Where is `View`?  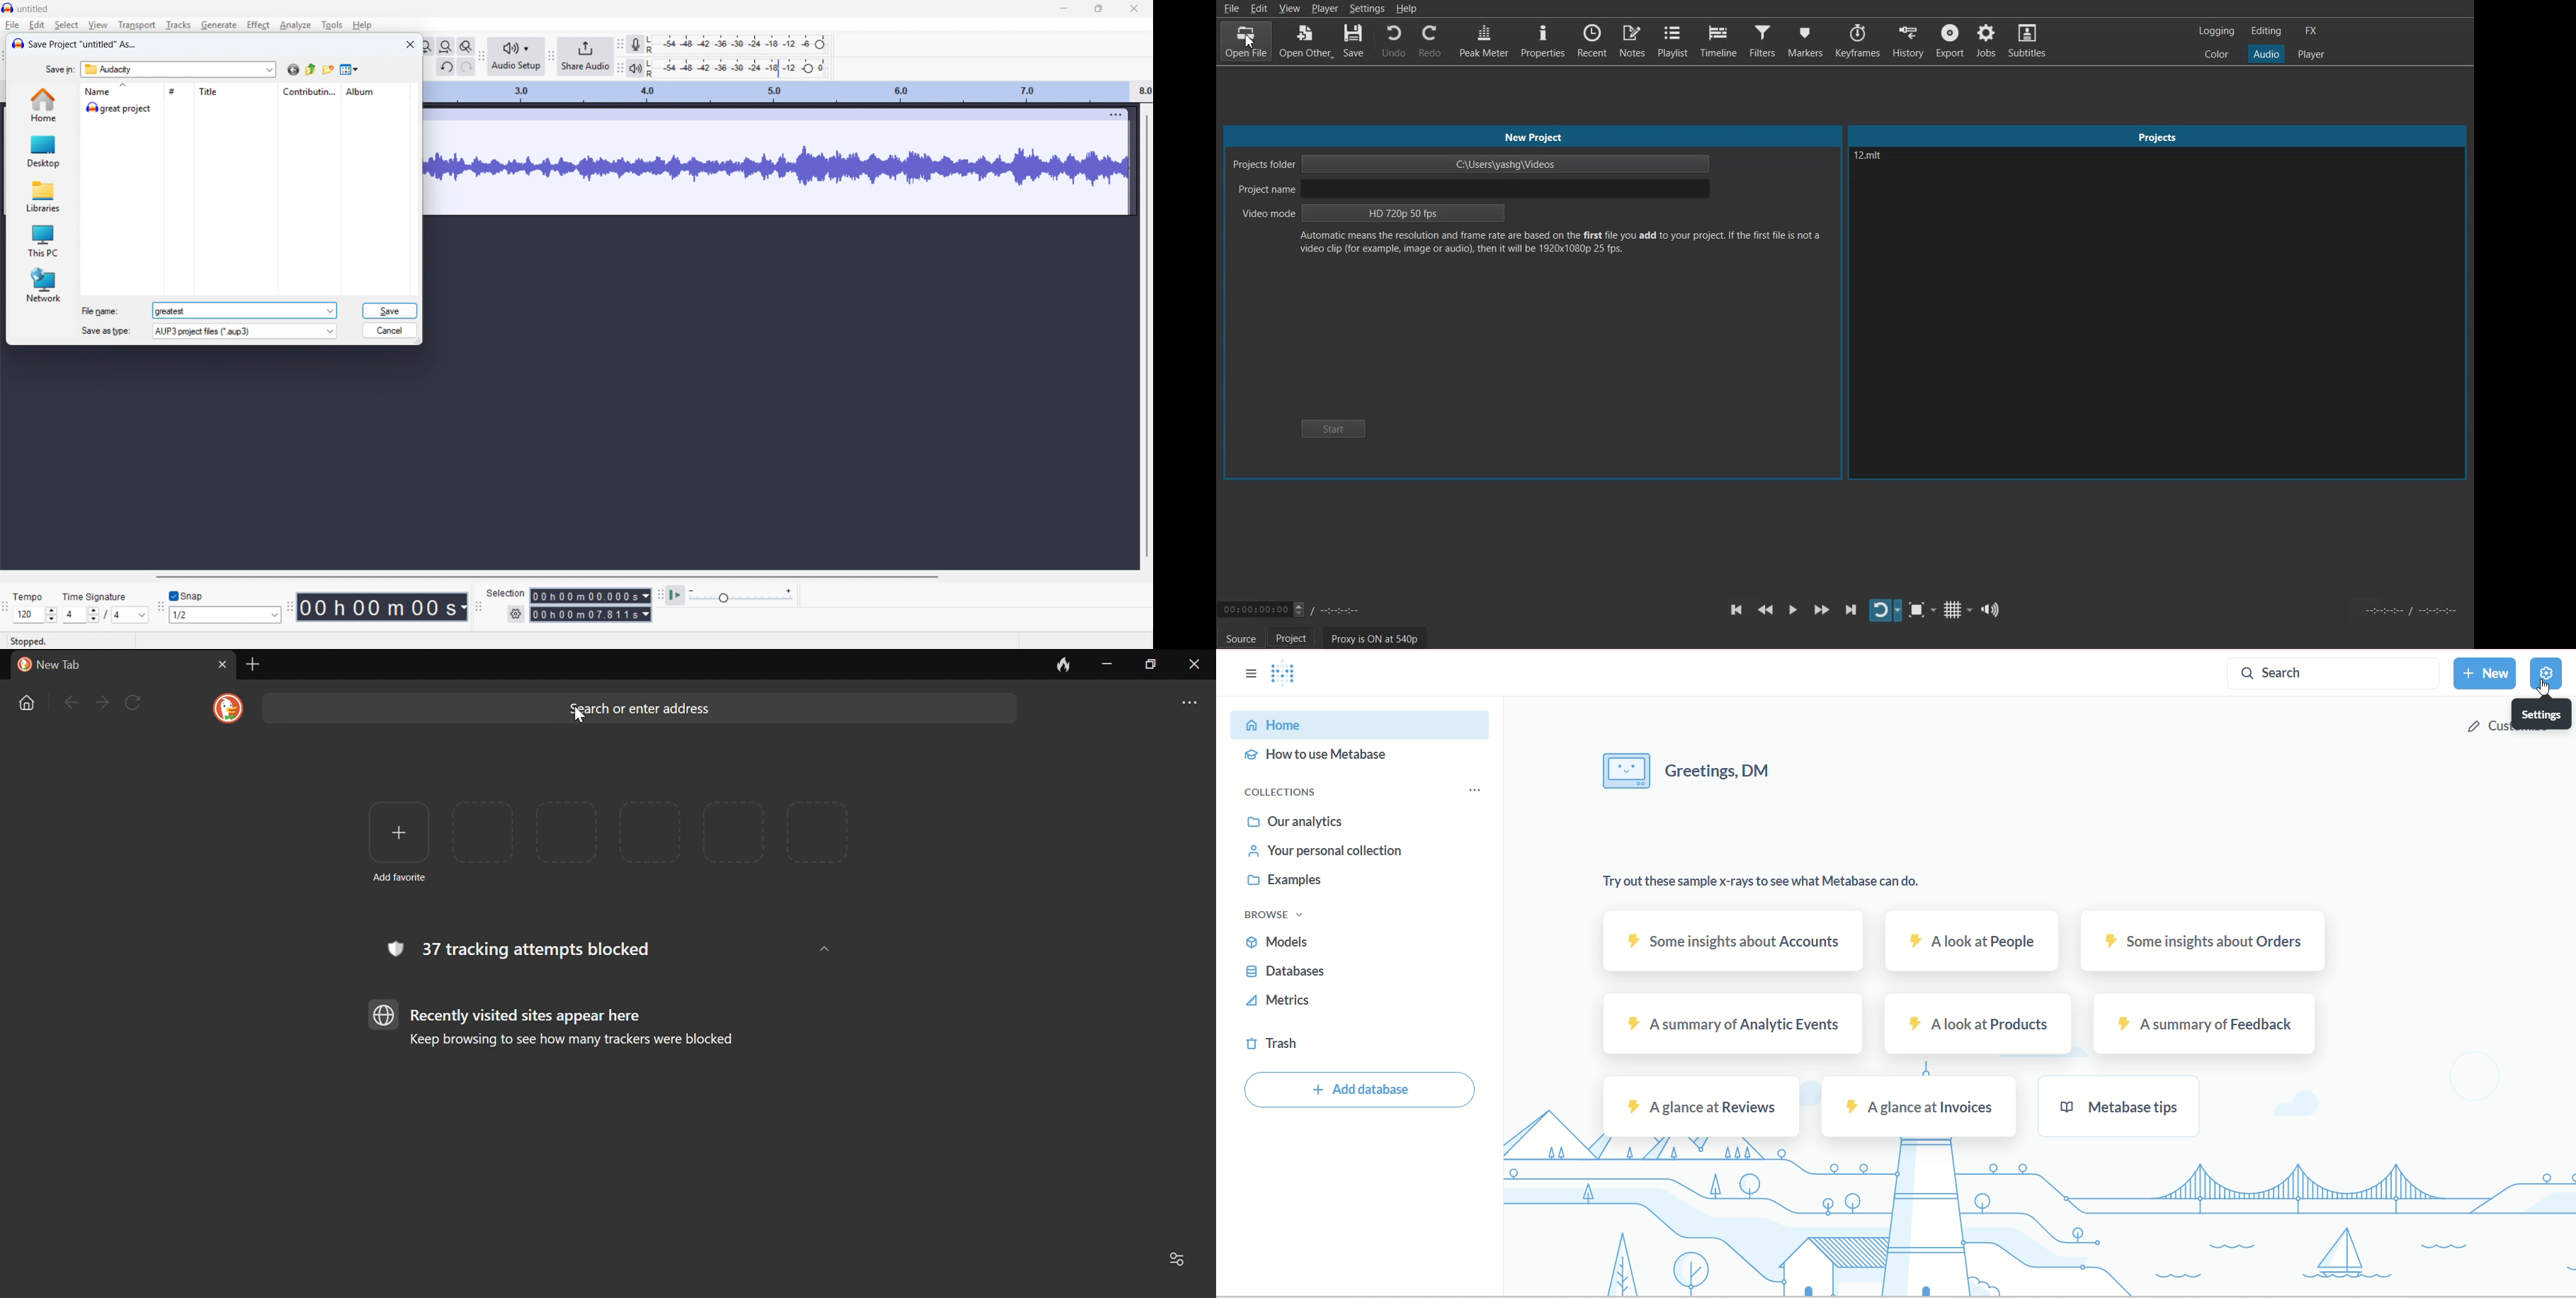
View is located at coordinates (1290, 8).